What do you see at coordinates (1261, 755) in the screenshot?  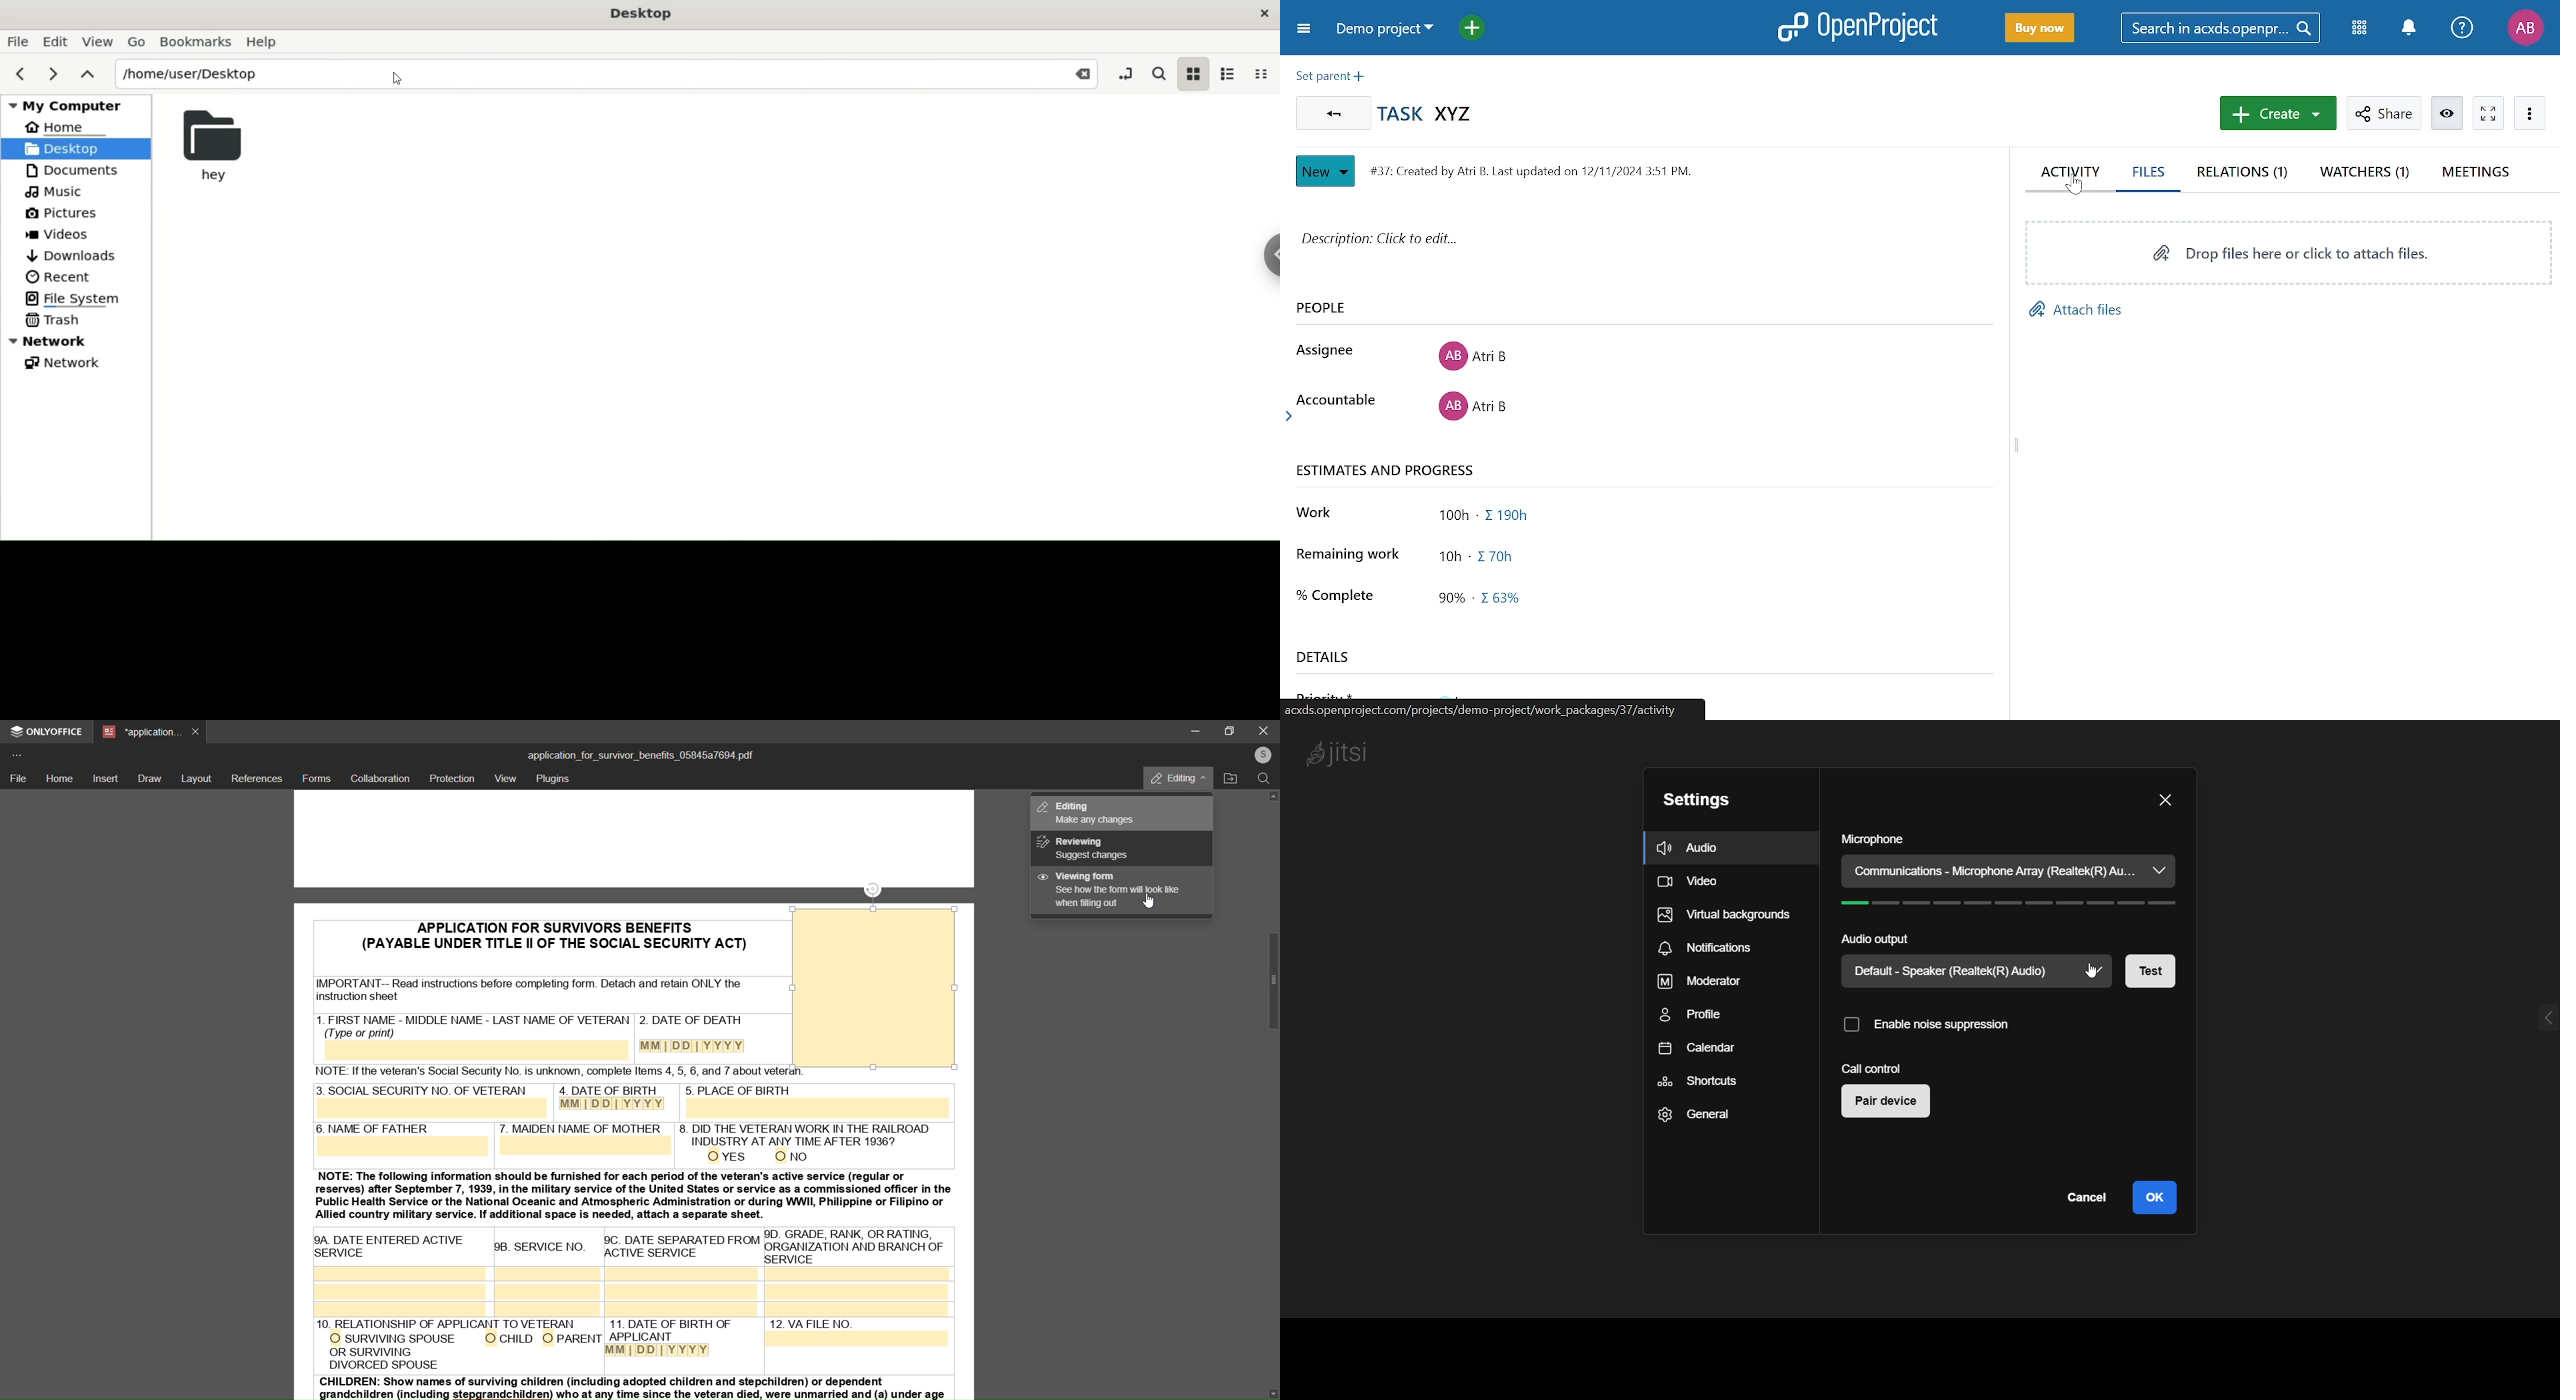 I see `user` at bounding box center [1261, 755].